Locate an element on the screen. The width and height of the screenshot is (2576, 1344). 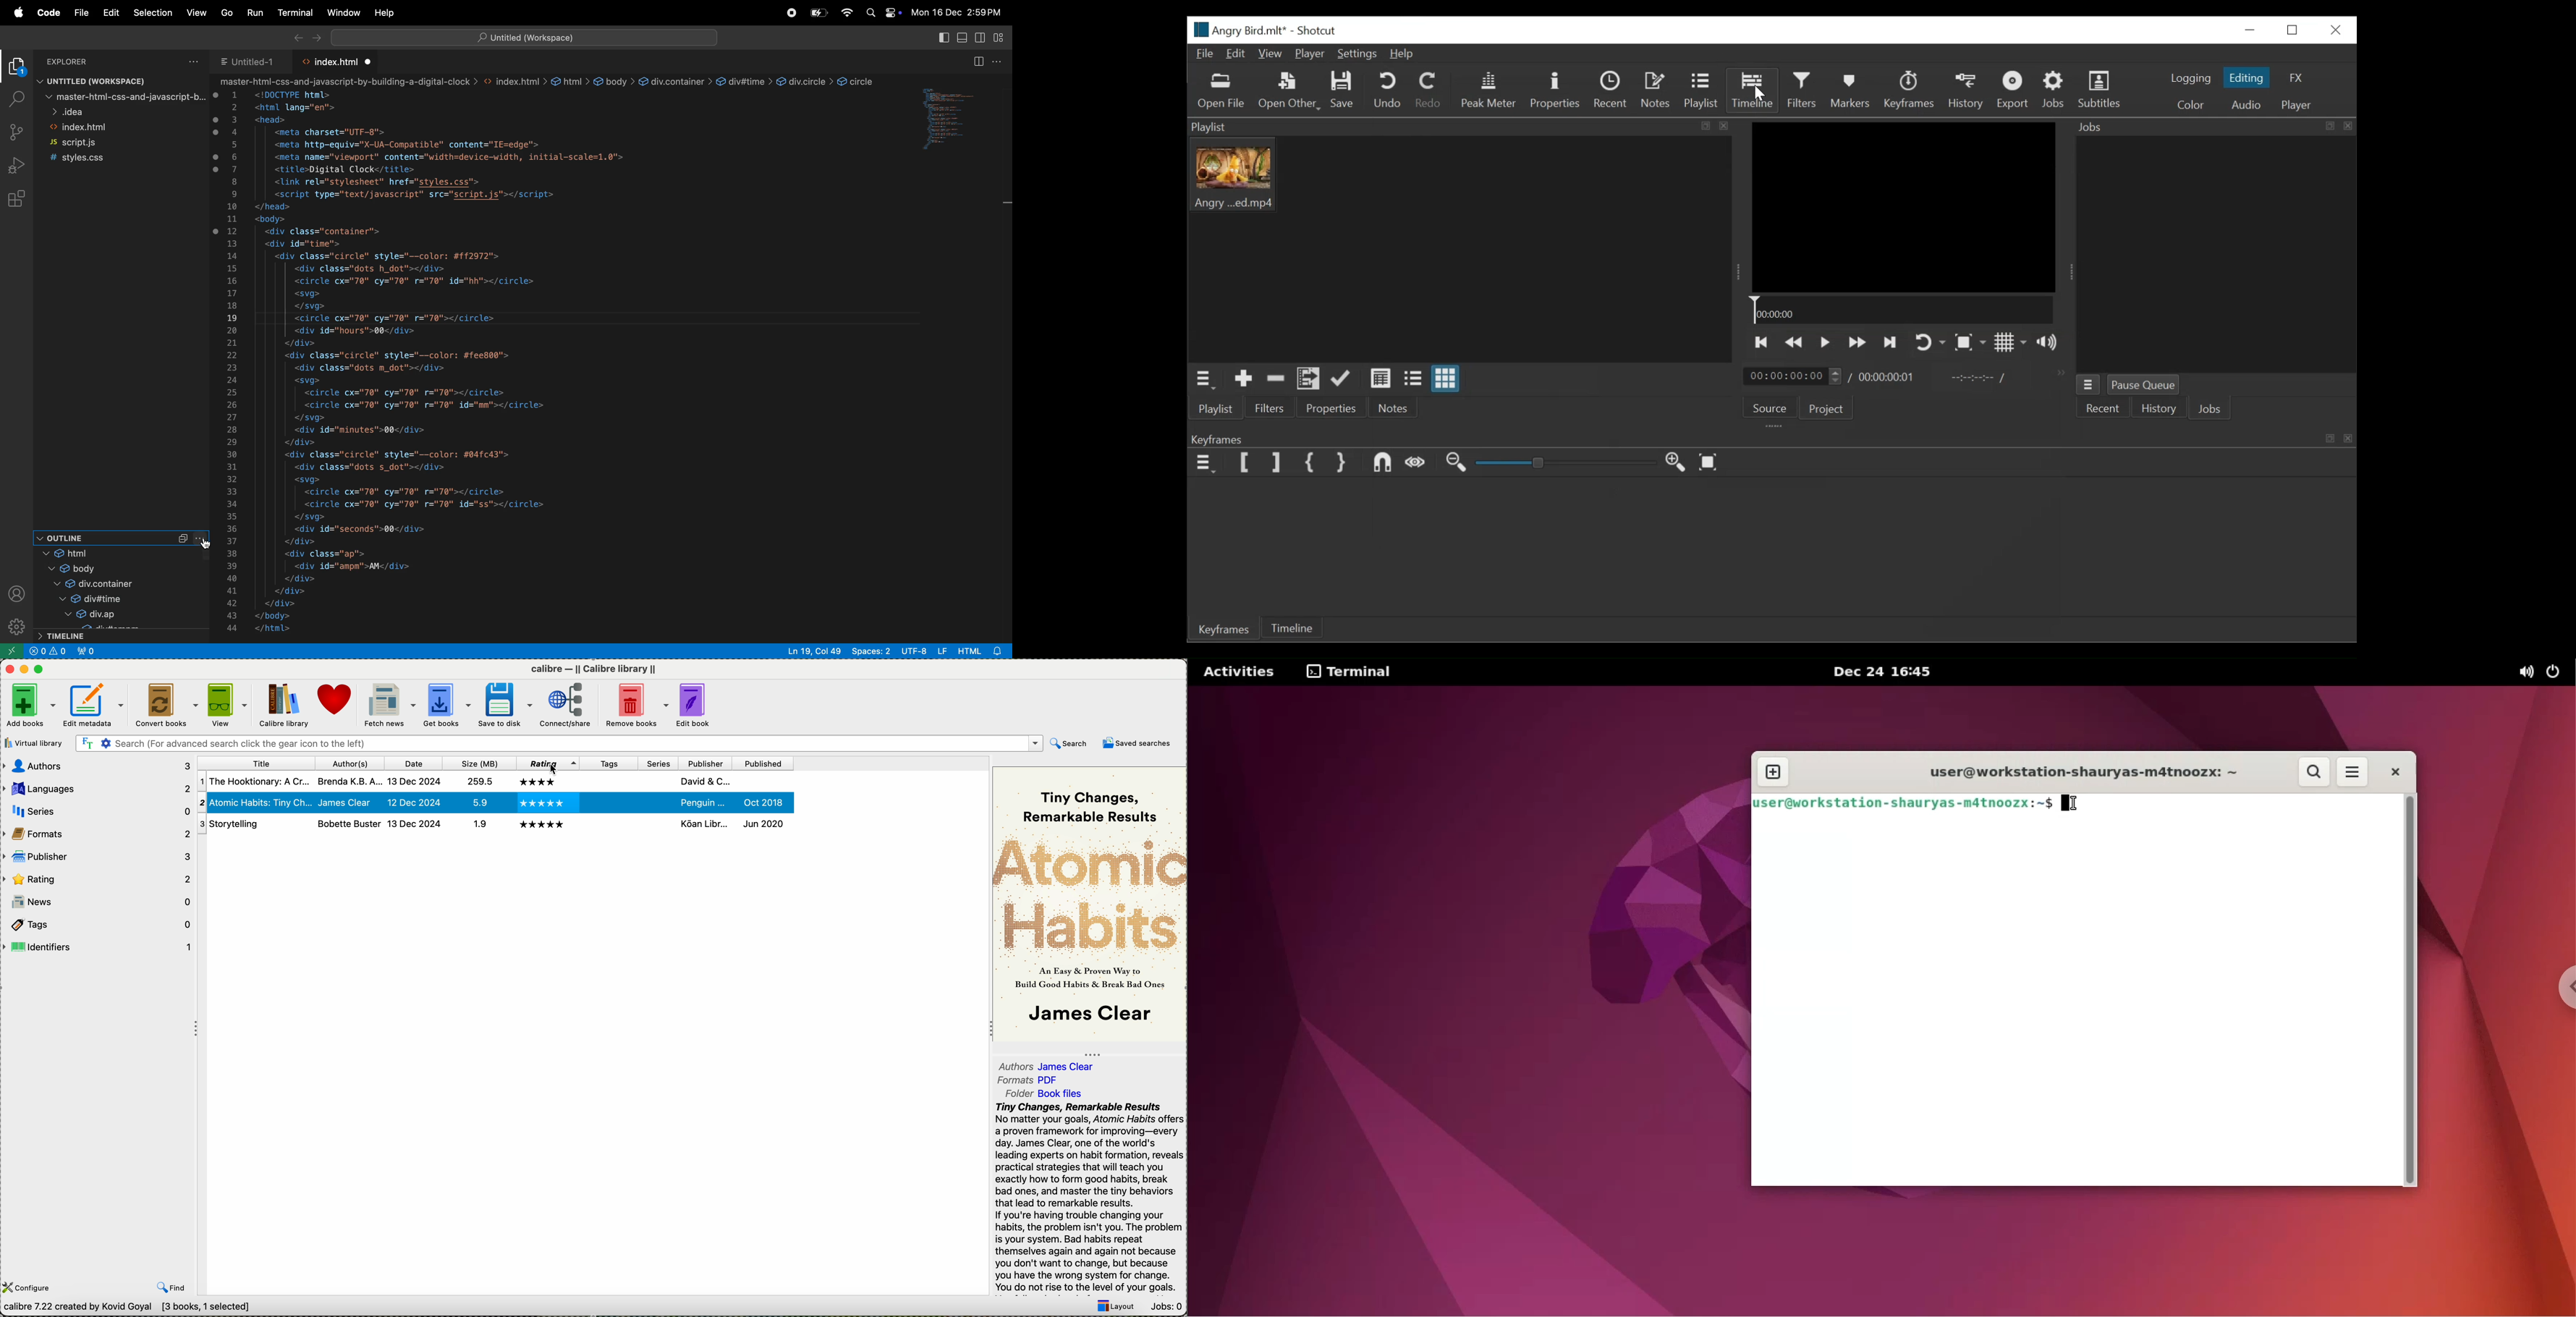
Player is located at coordinates (2296, 105).